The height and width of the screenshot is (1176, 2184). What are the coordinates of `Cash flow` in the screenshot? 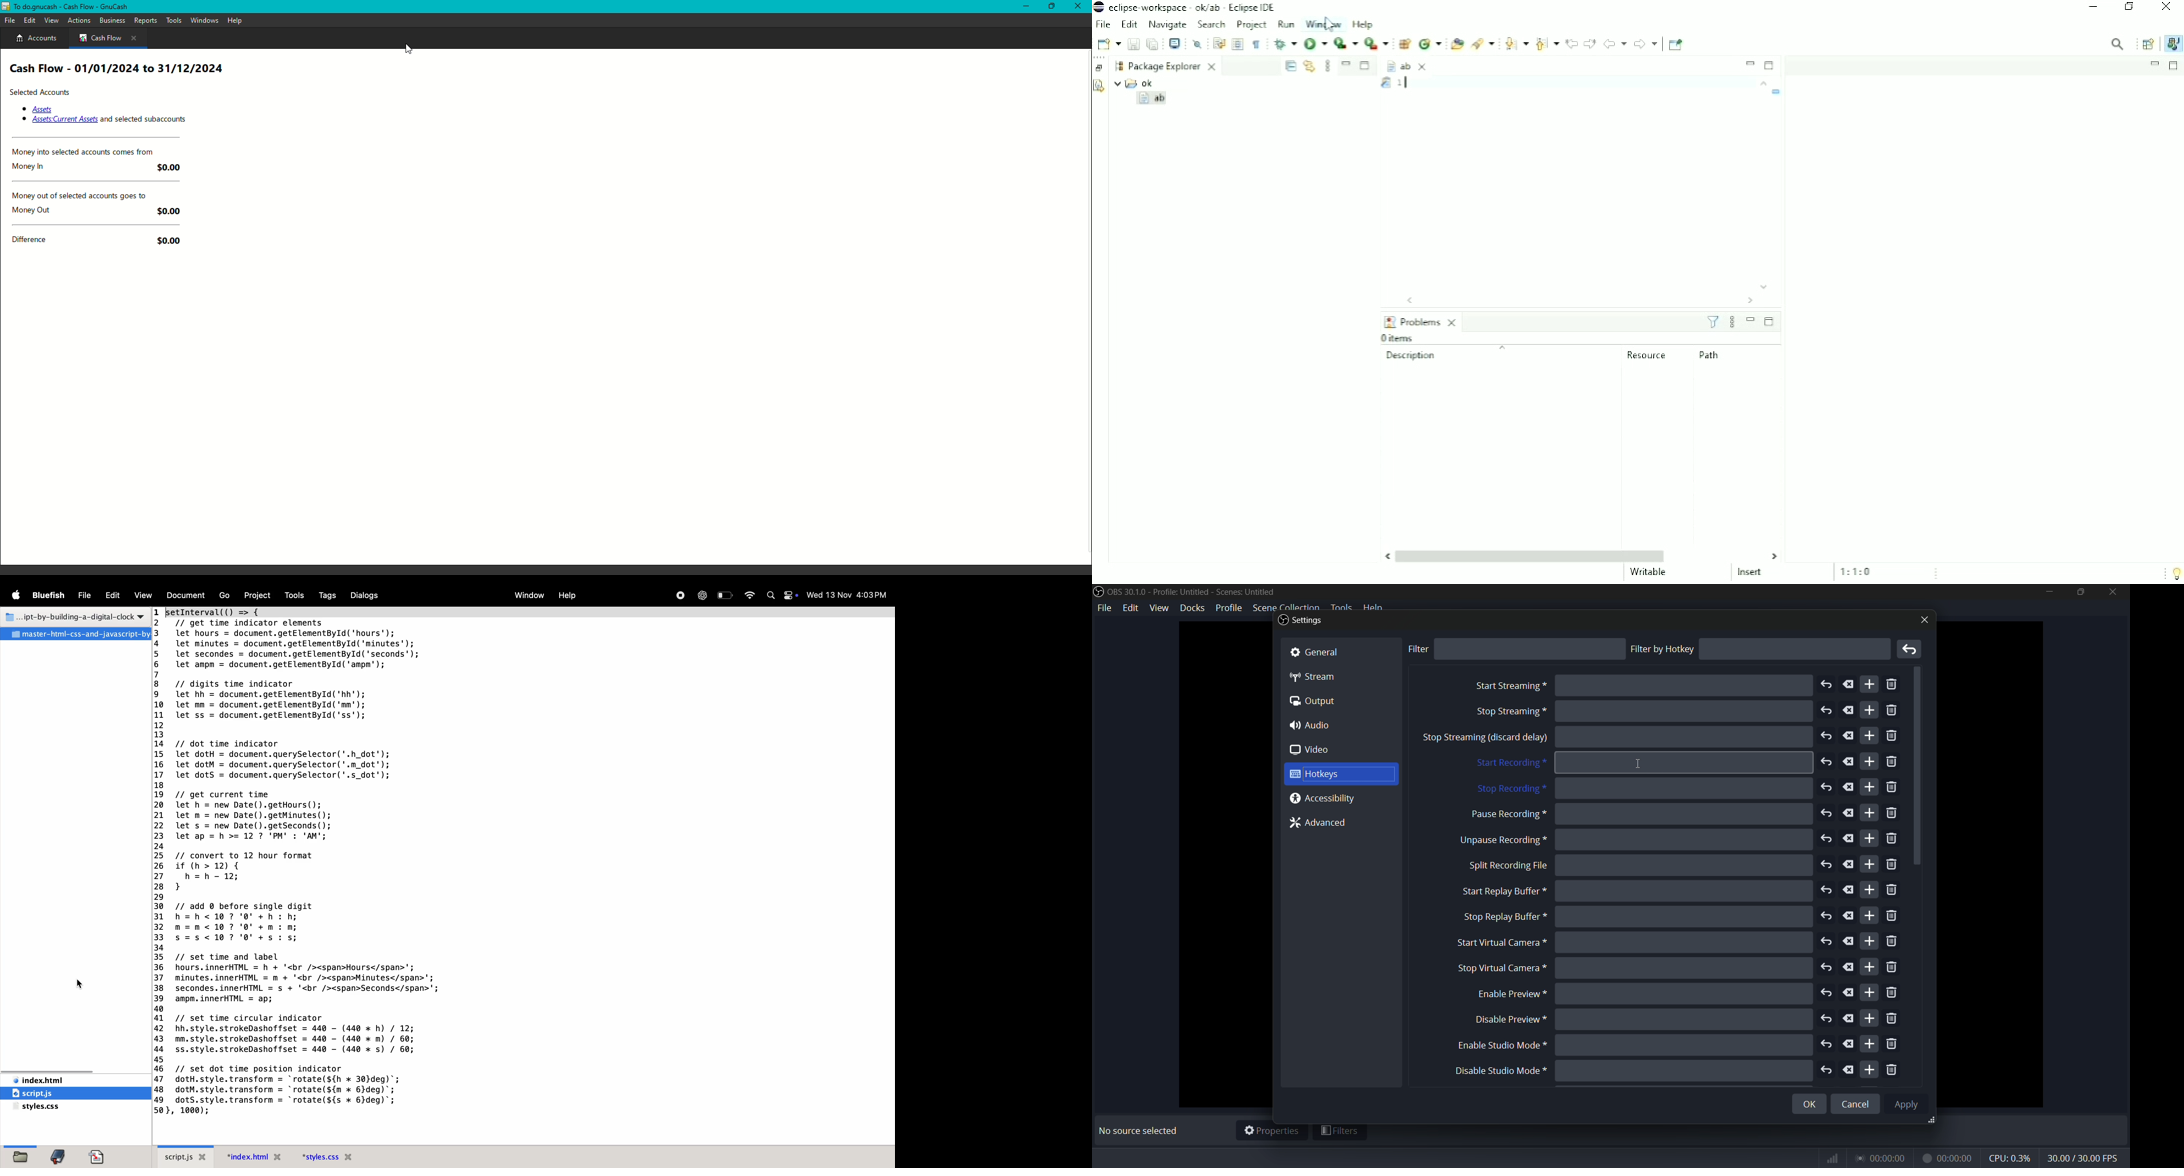 It's located at (109, 39).